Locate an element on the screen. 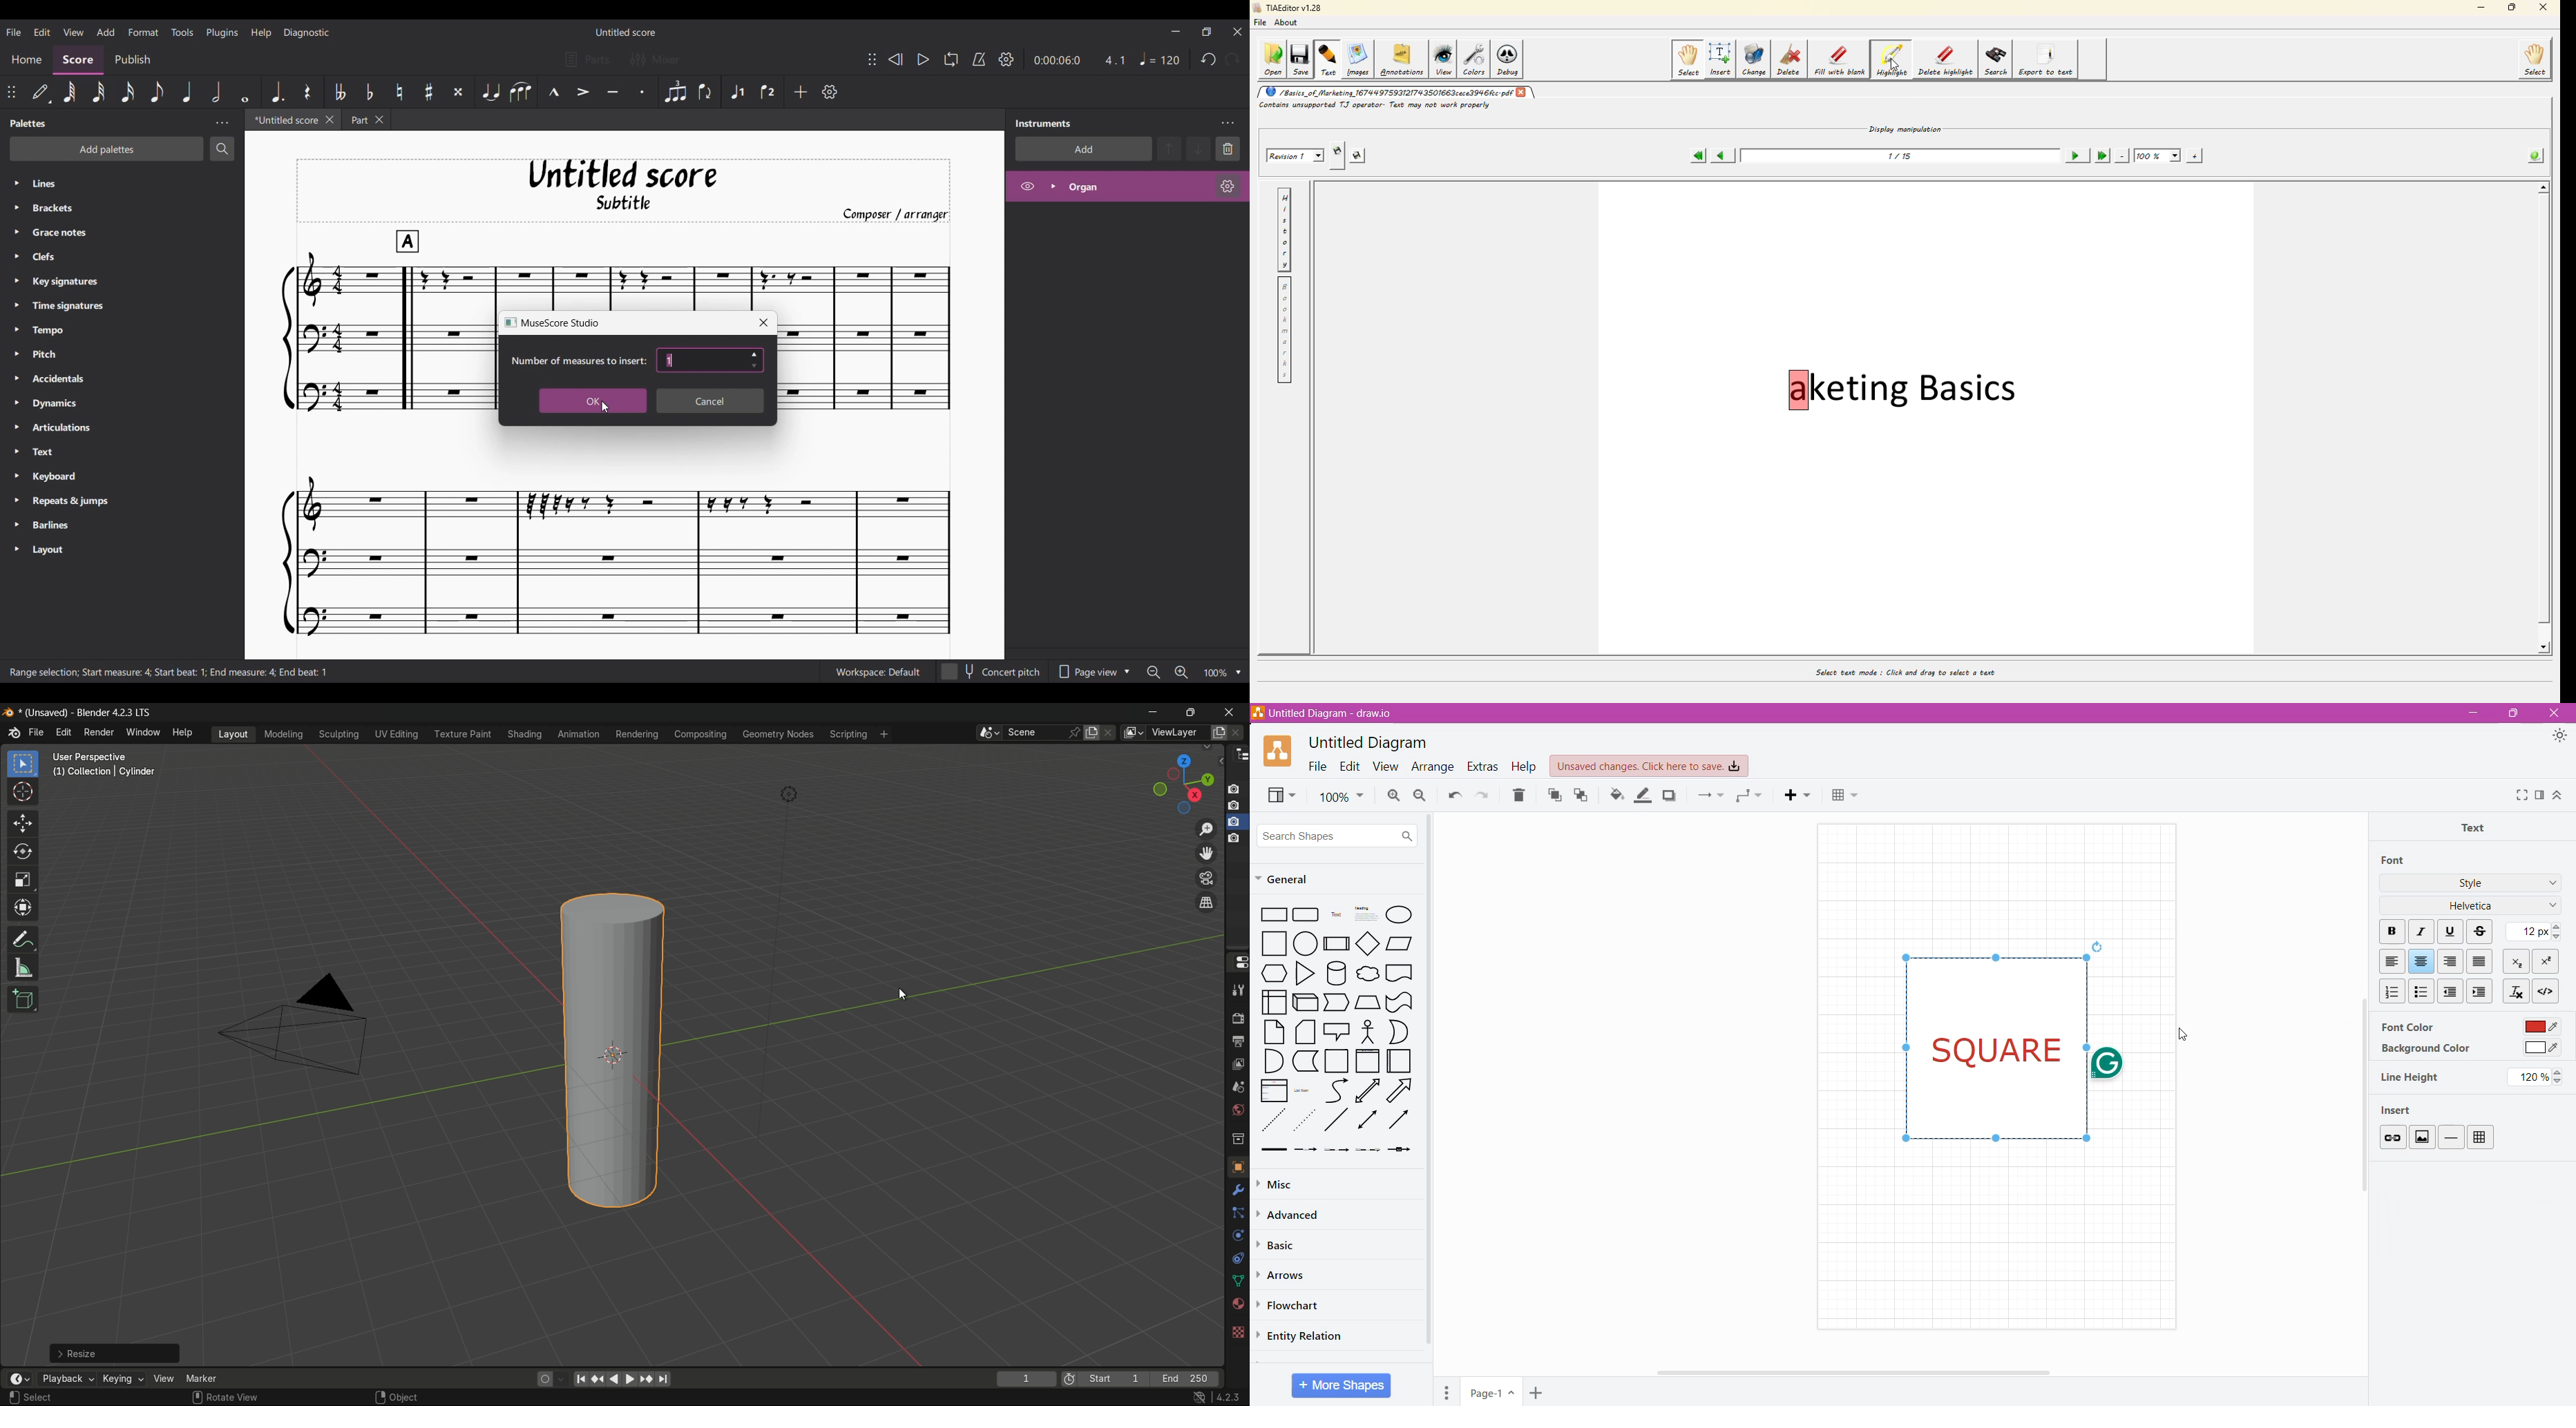 This screenshot has width=2576, height=1428. cursor is located at coordinates (904, 994).